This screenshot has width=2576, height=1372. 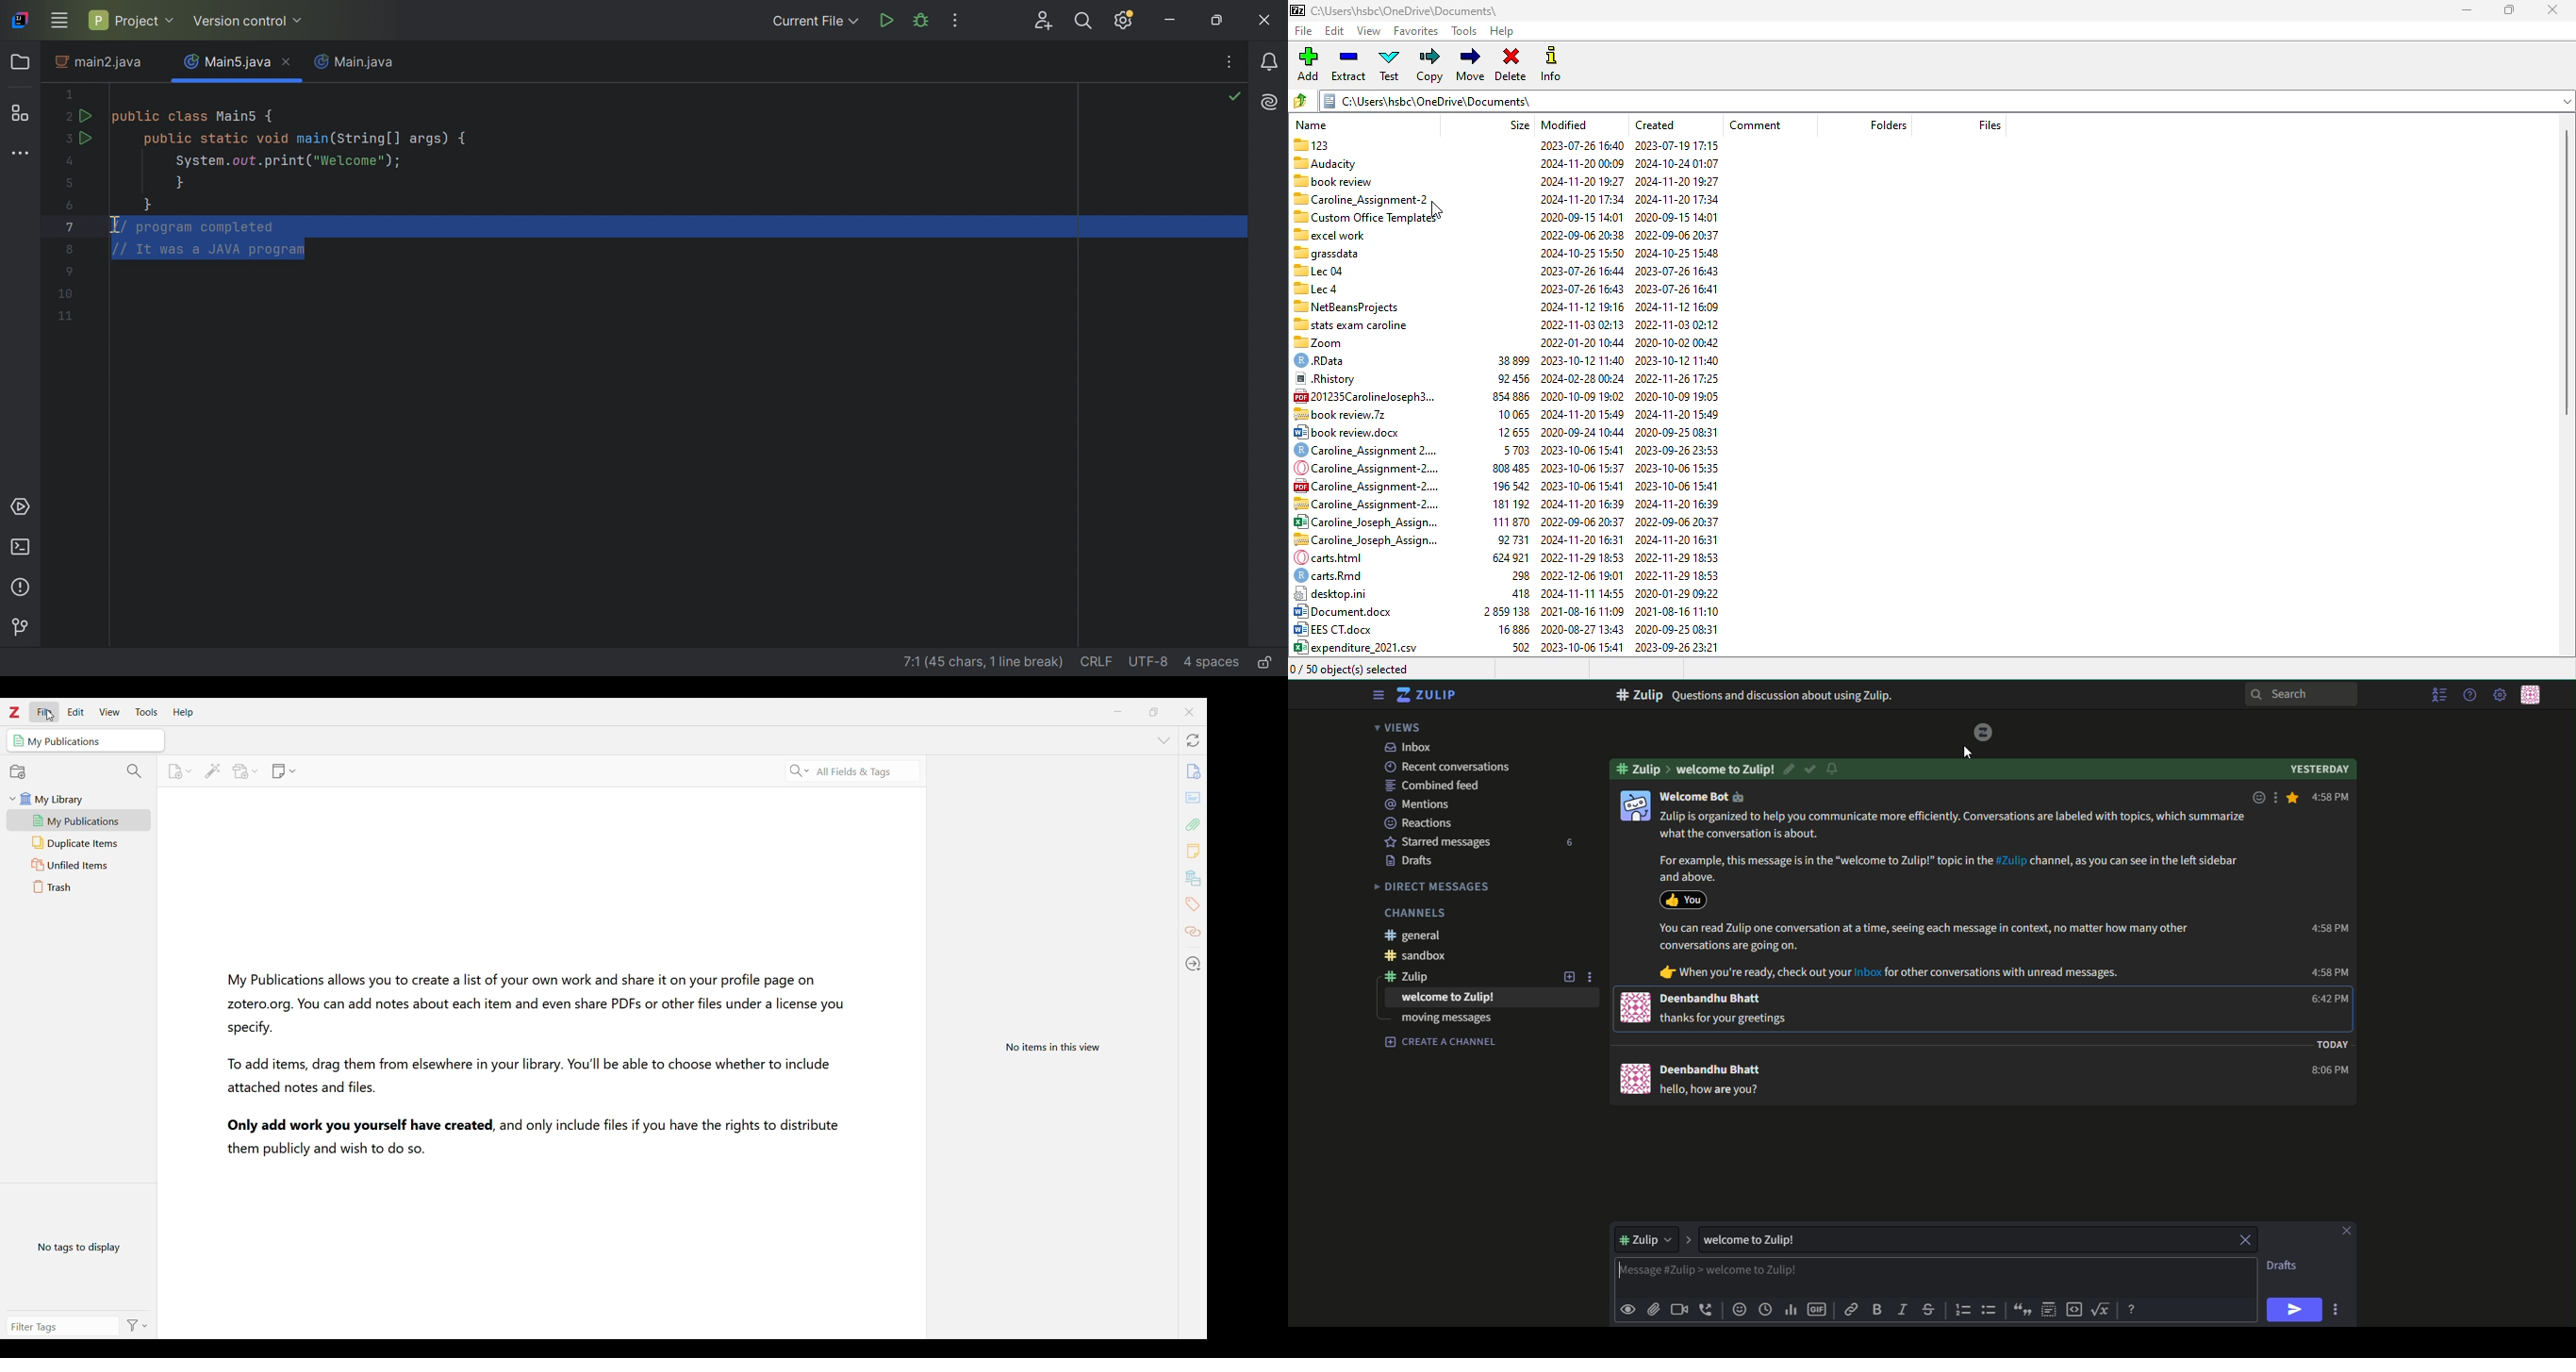 I want to click on bulleted list, so click(x=1989, y=1310).